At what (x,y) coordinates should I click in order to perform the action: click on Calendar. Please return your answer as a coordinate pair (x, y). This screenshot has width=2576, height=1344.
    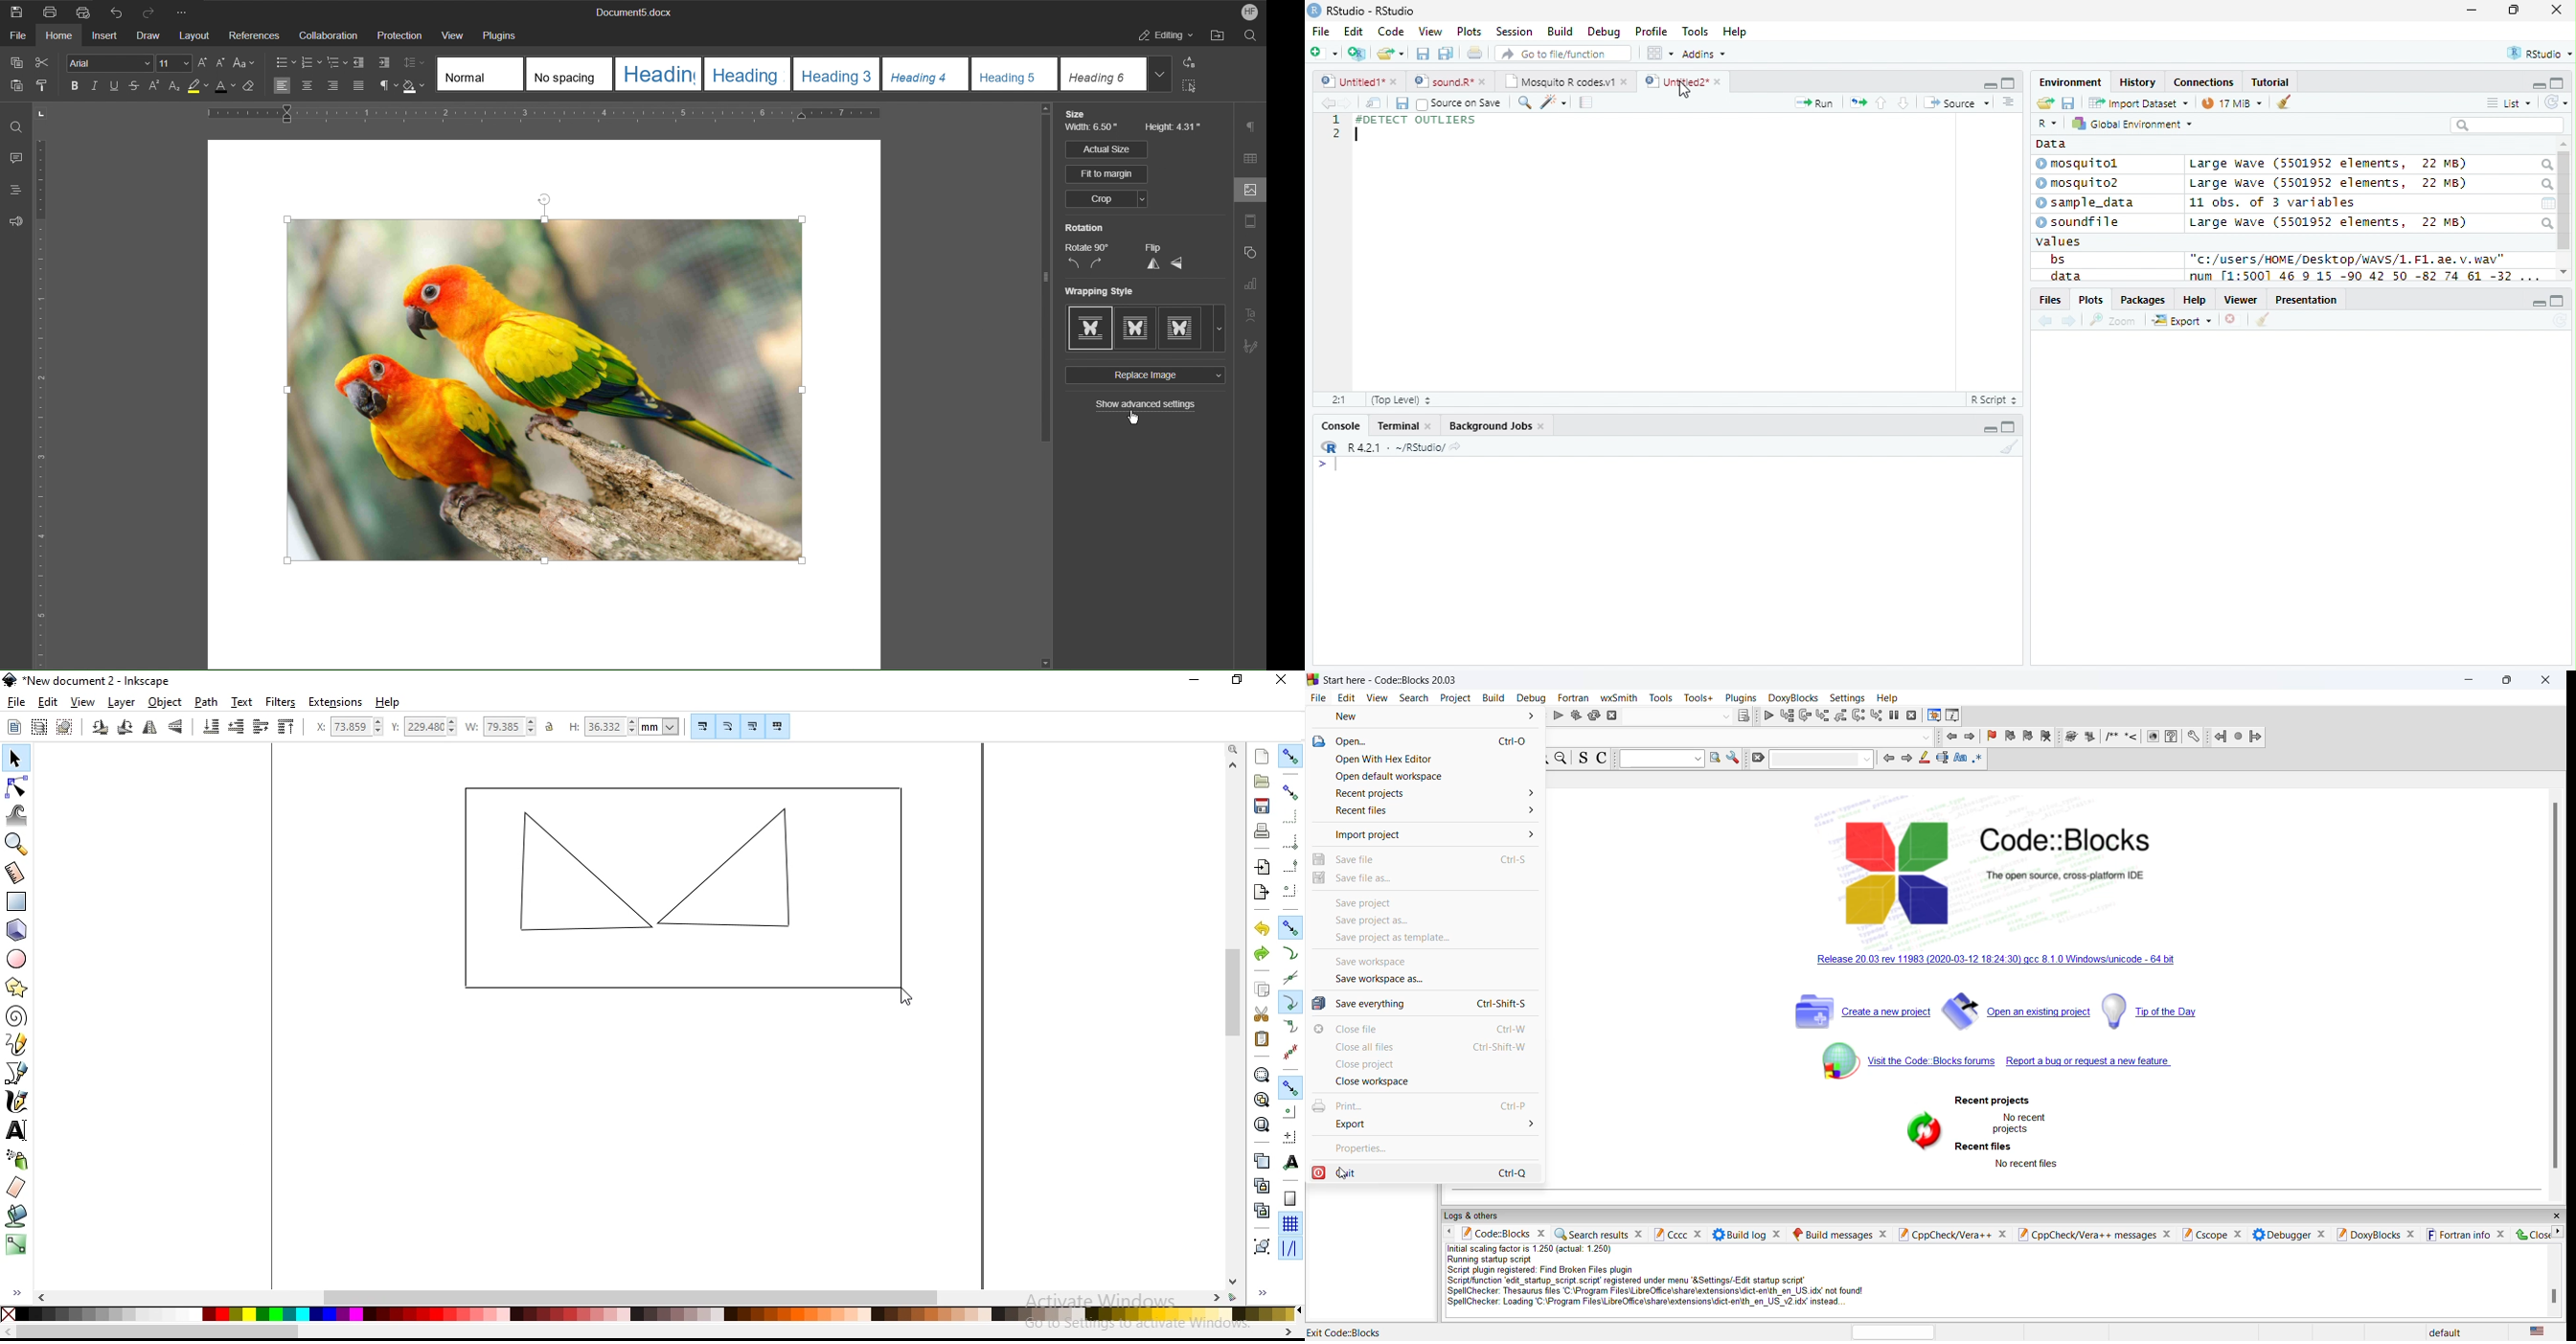
    Looking at the image, I should click on (2549, 204).